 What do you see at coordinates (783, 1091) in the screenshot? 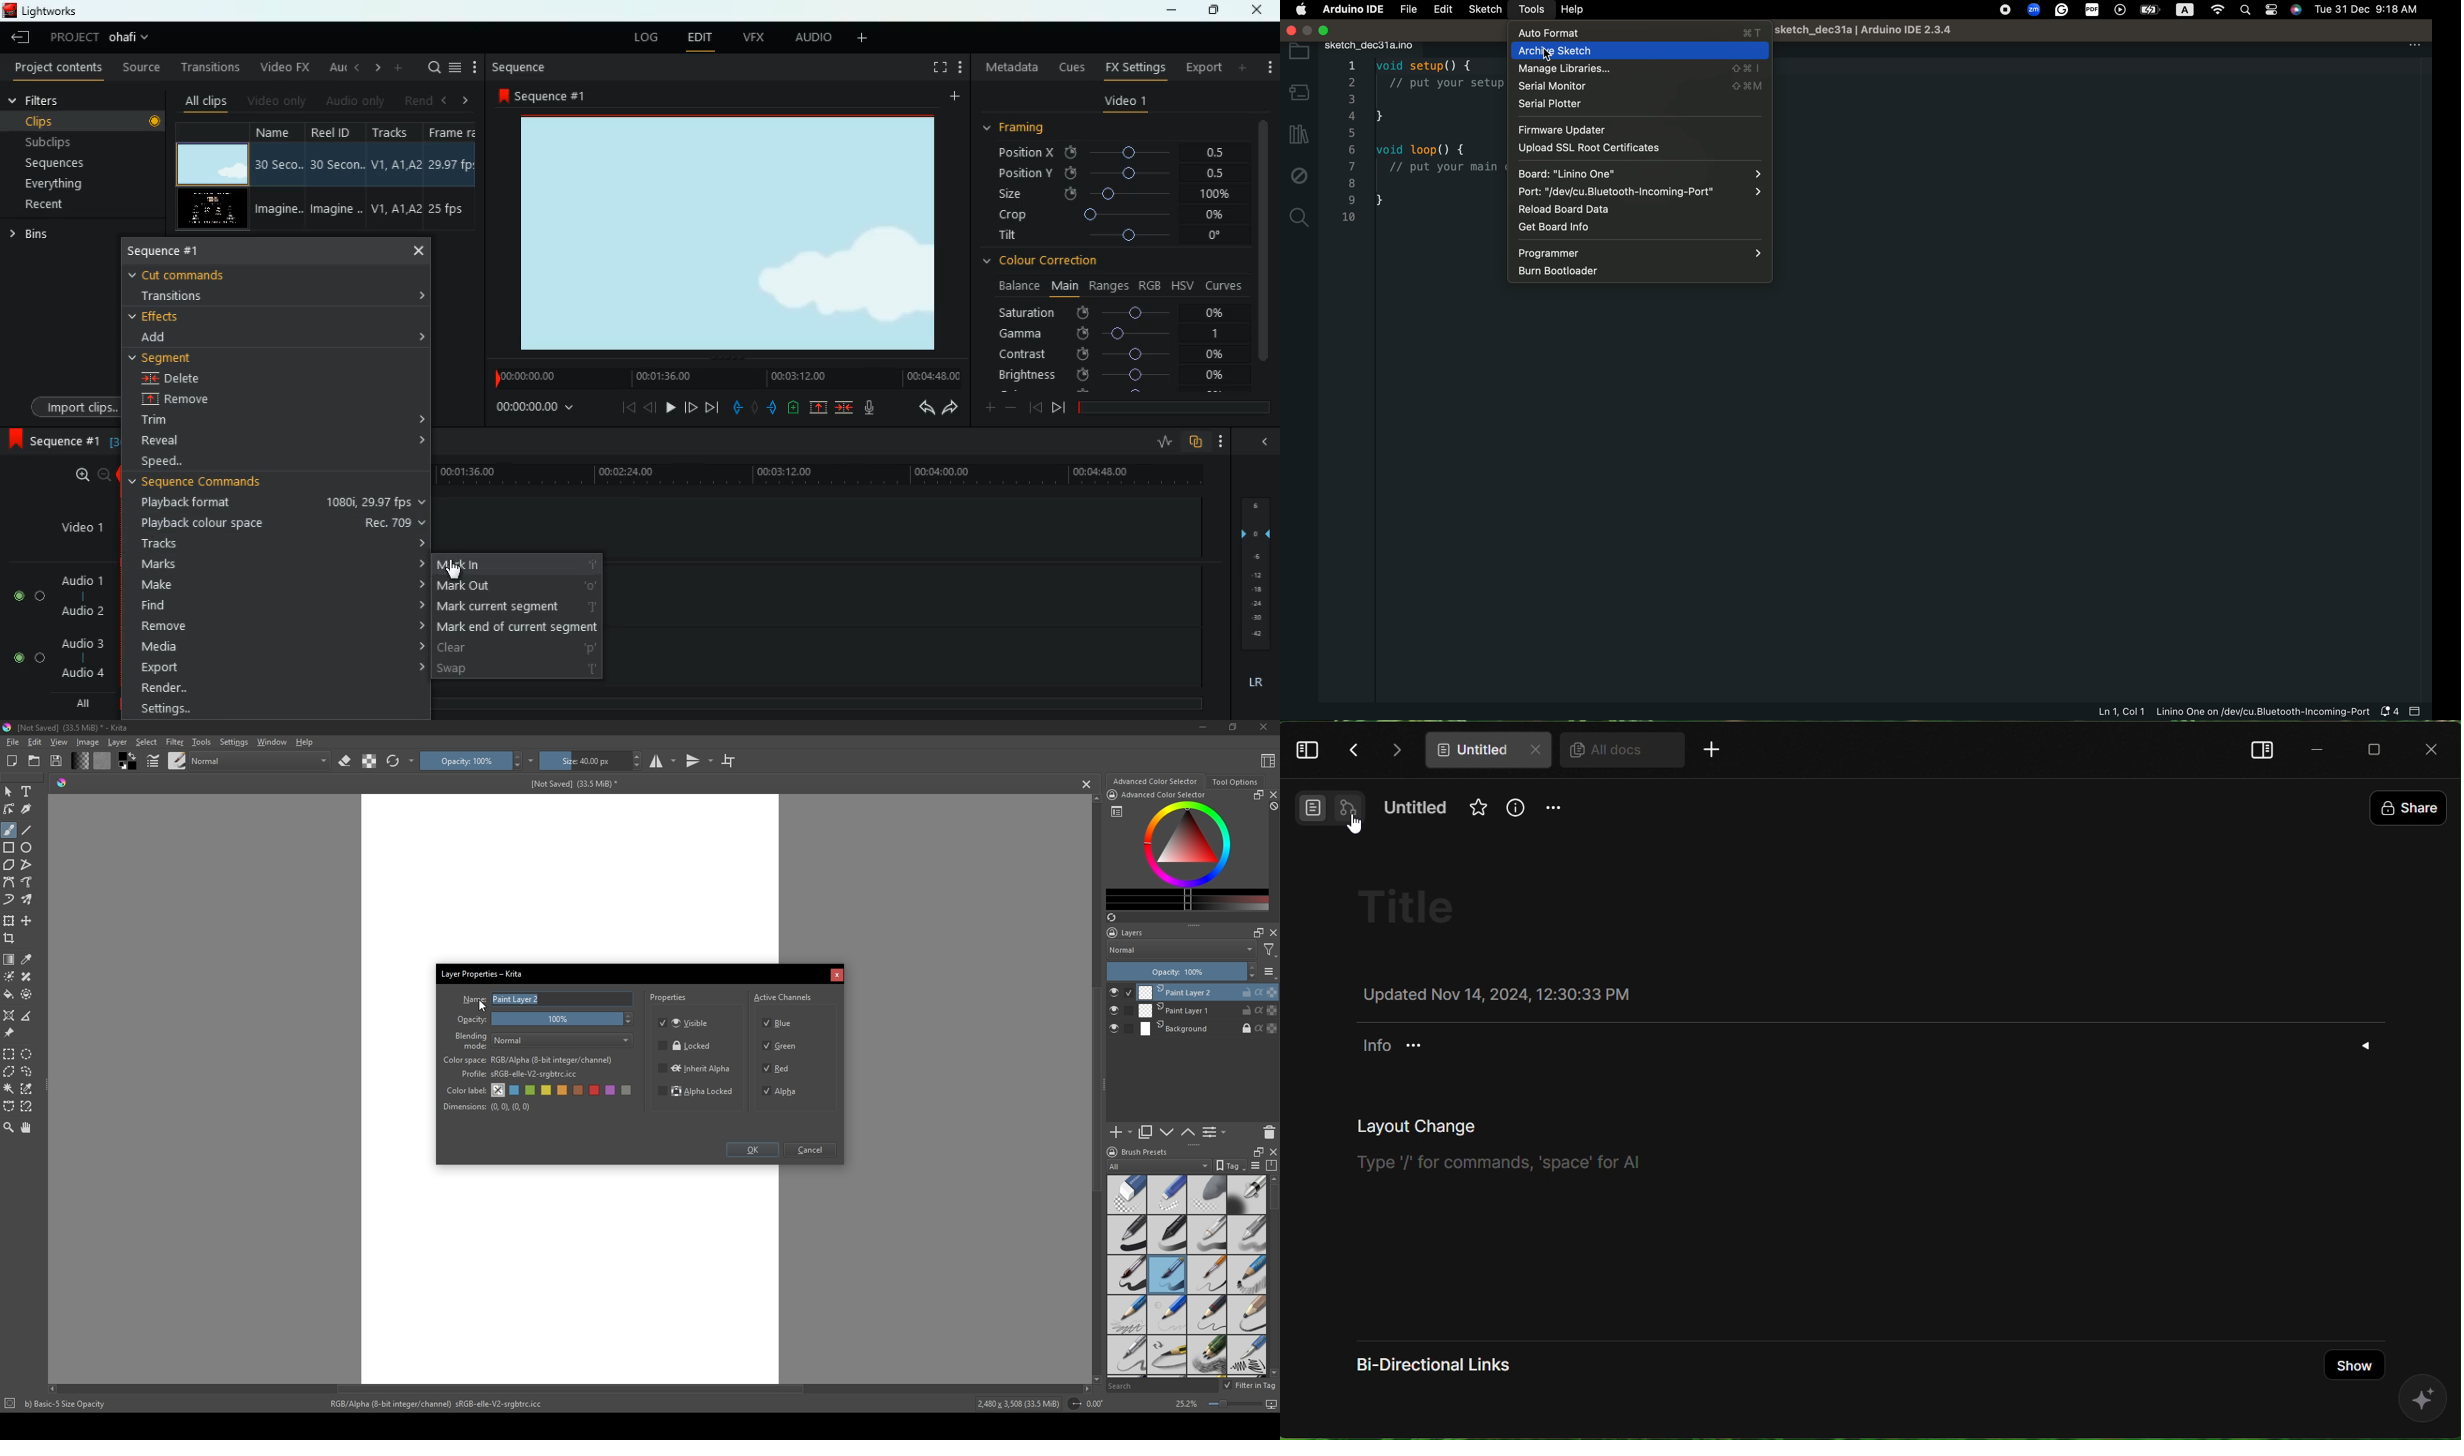
I see `Alpha` at bounding box center [783, 1091].